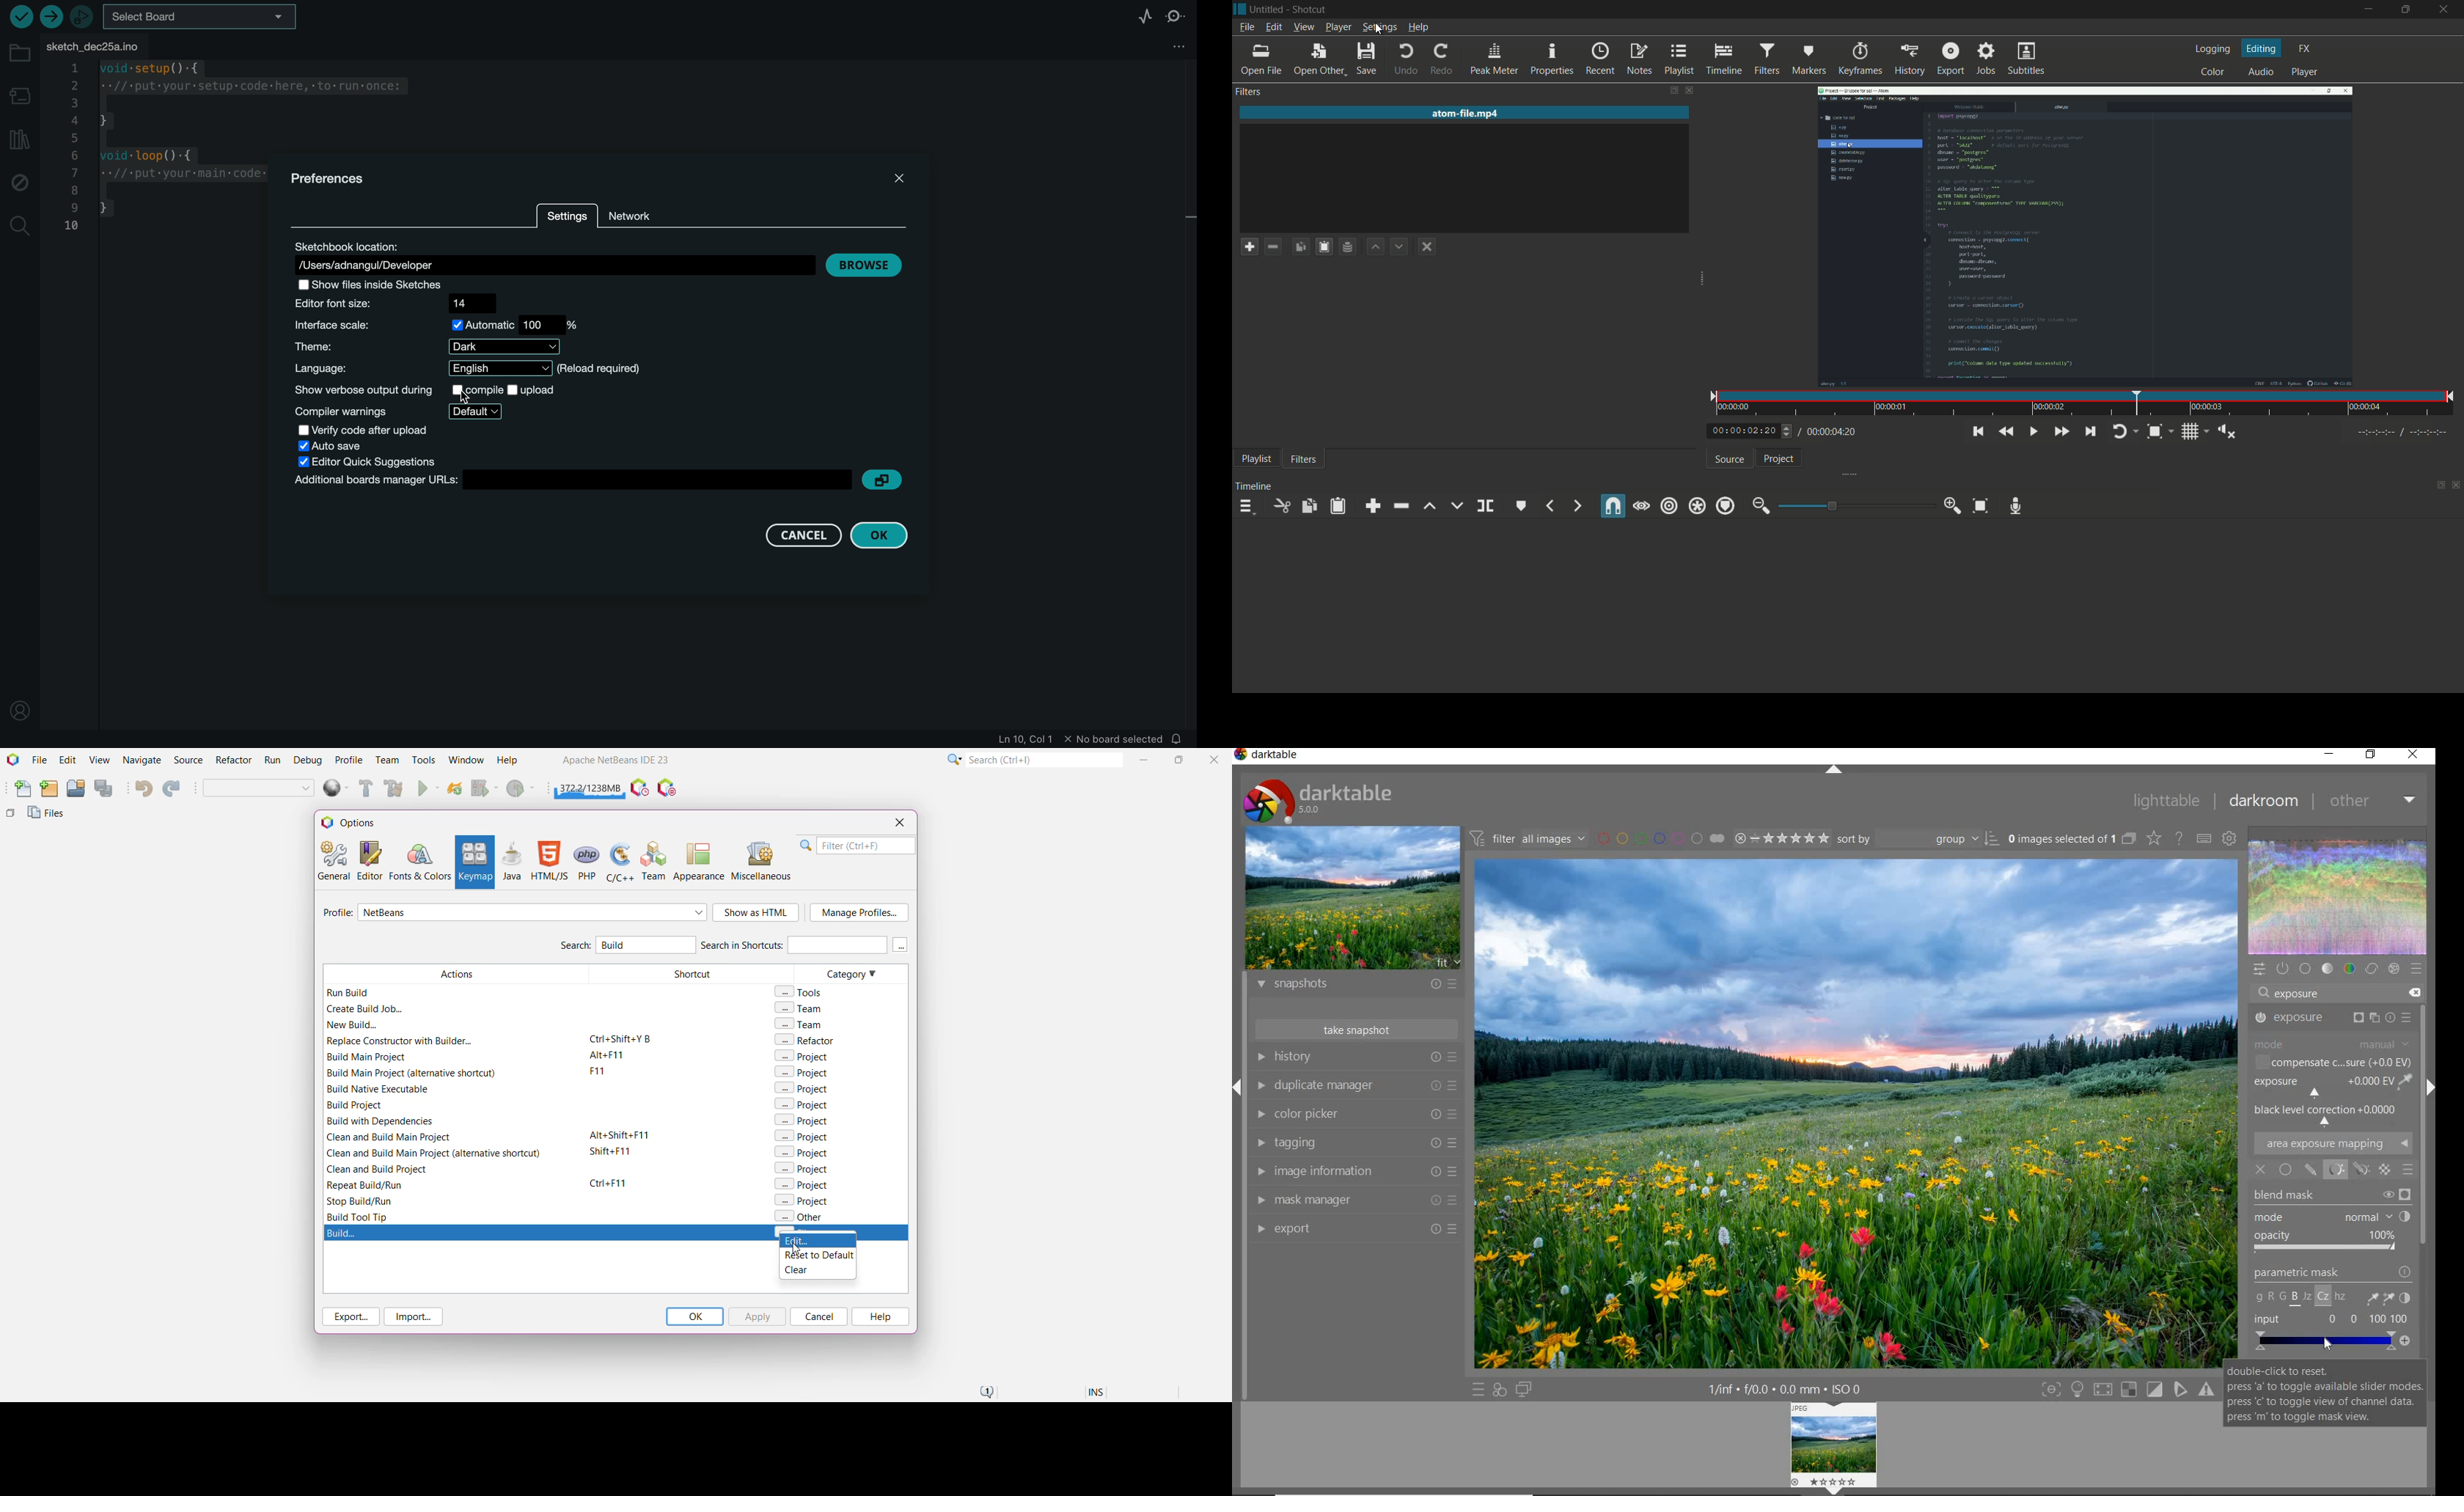  I want to click on Pause IDE profiling and take a Snapshot, so click(640, 788).